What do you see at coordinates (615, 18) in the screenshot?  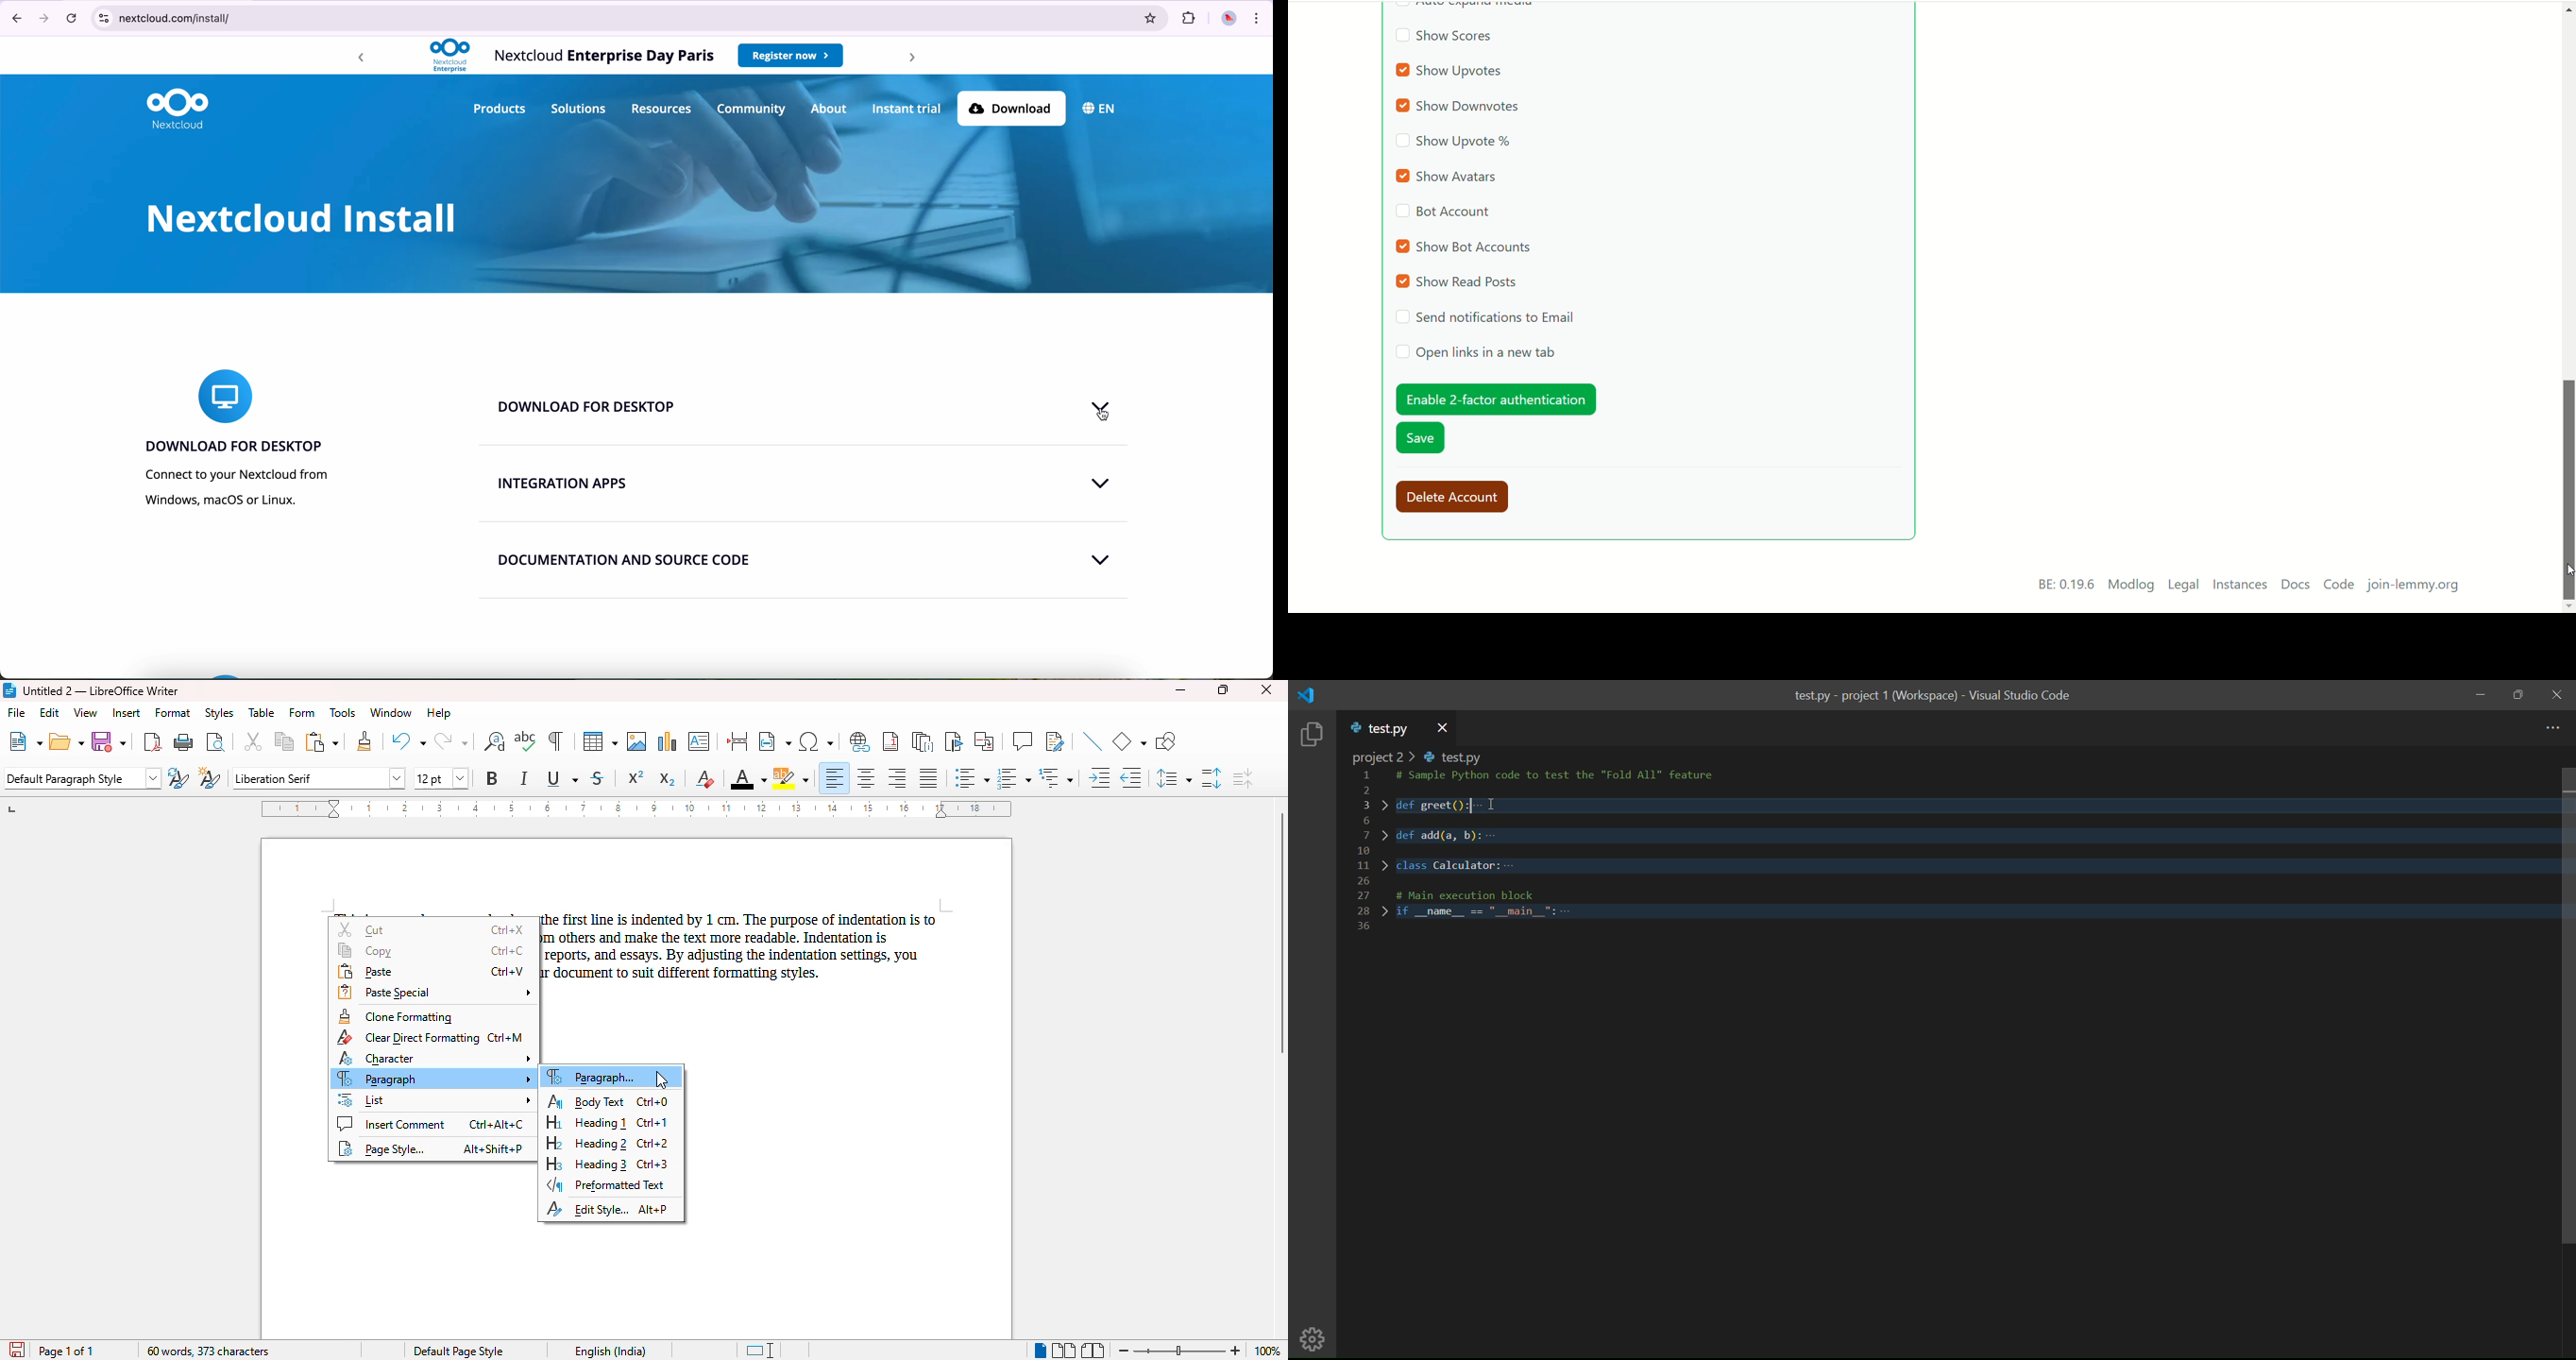 I see `netcloud.com/install/` at bounding box center [615, 18].